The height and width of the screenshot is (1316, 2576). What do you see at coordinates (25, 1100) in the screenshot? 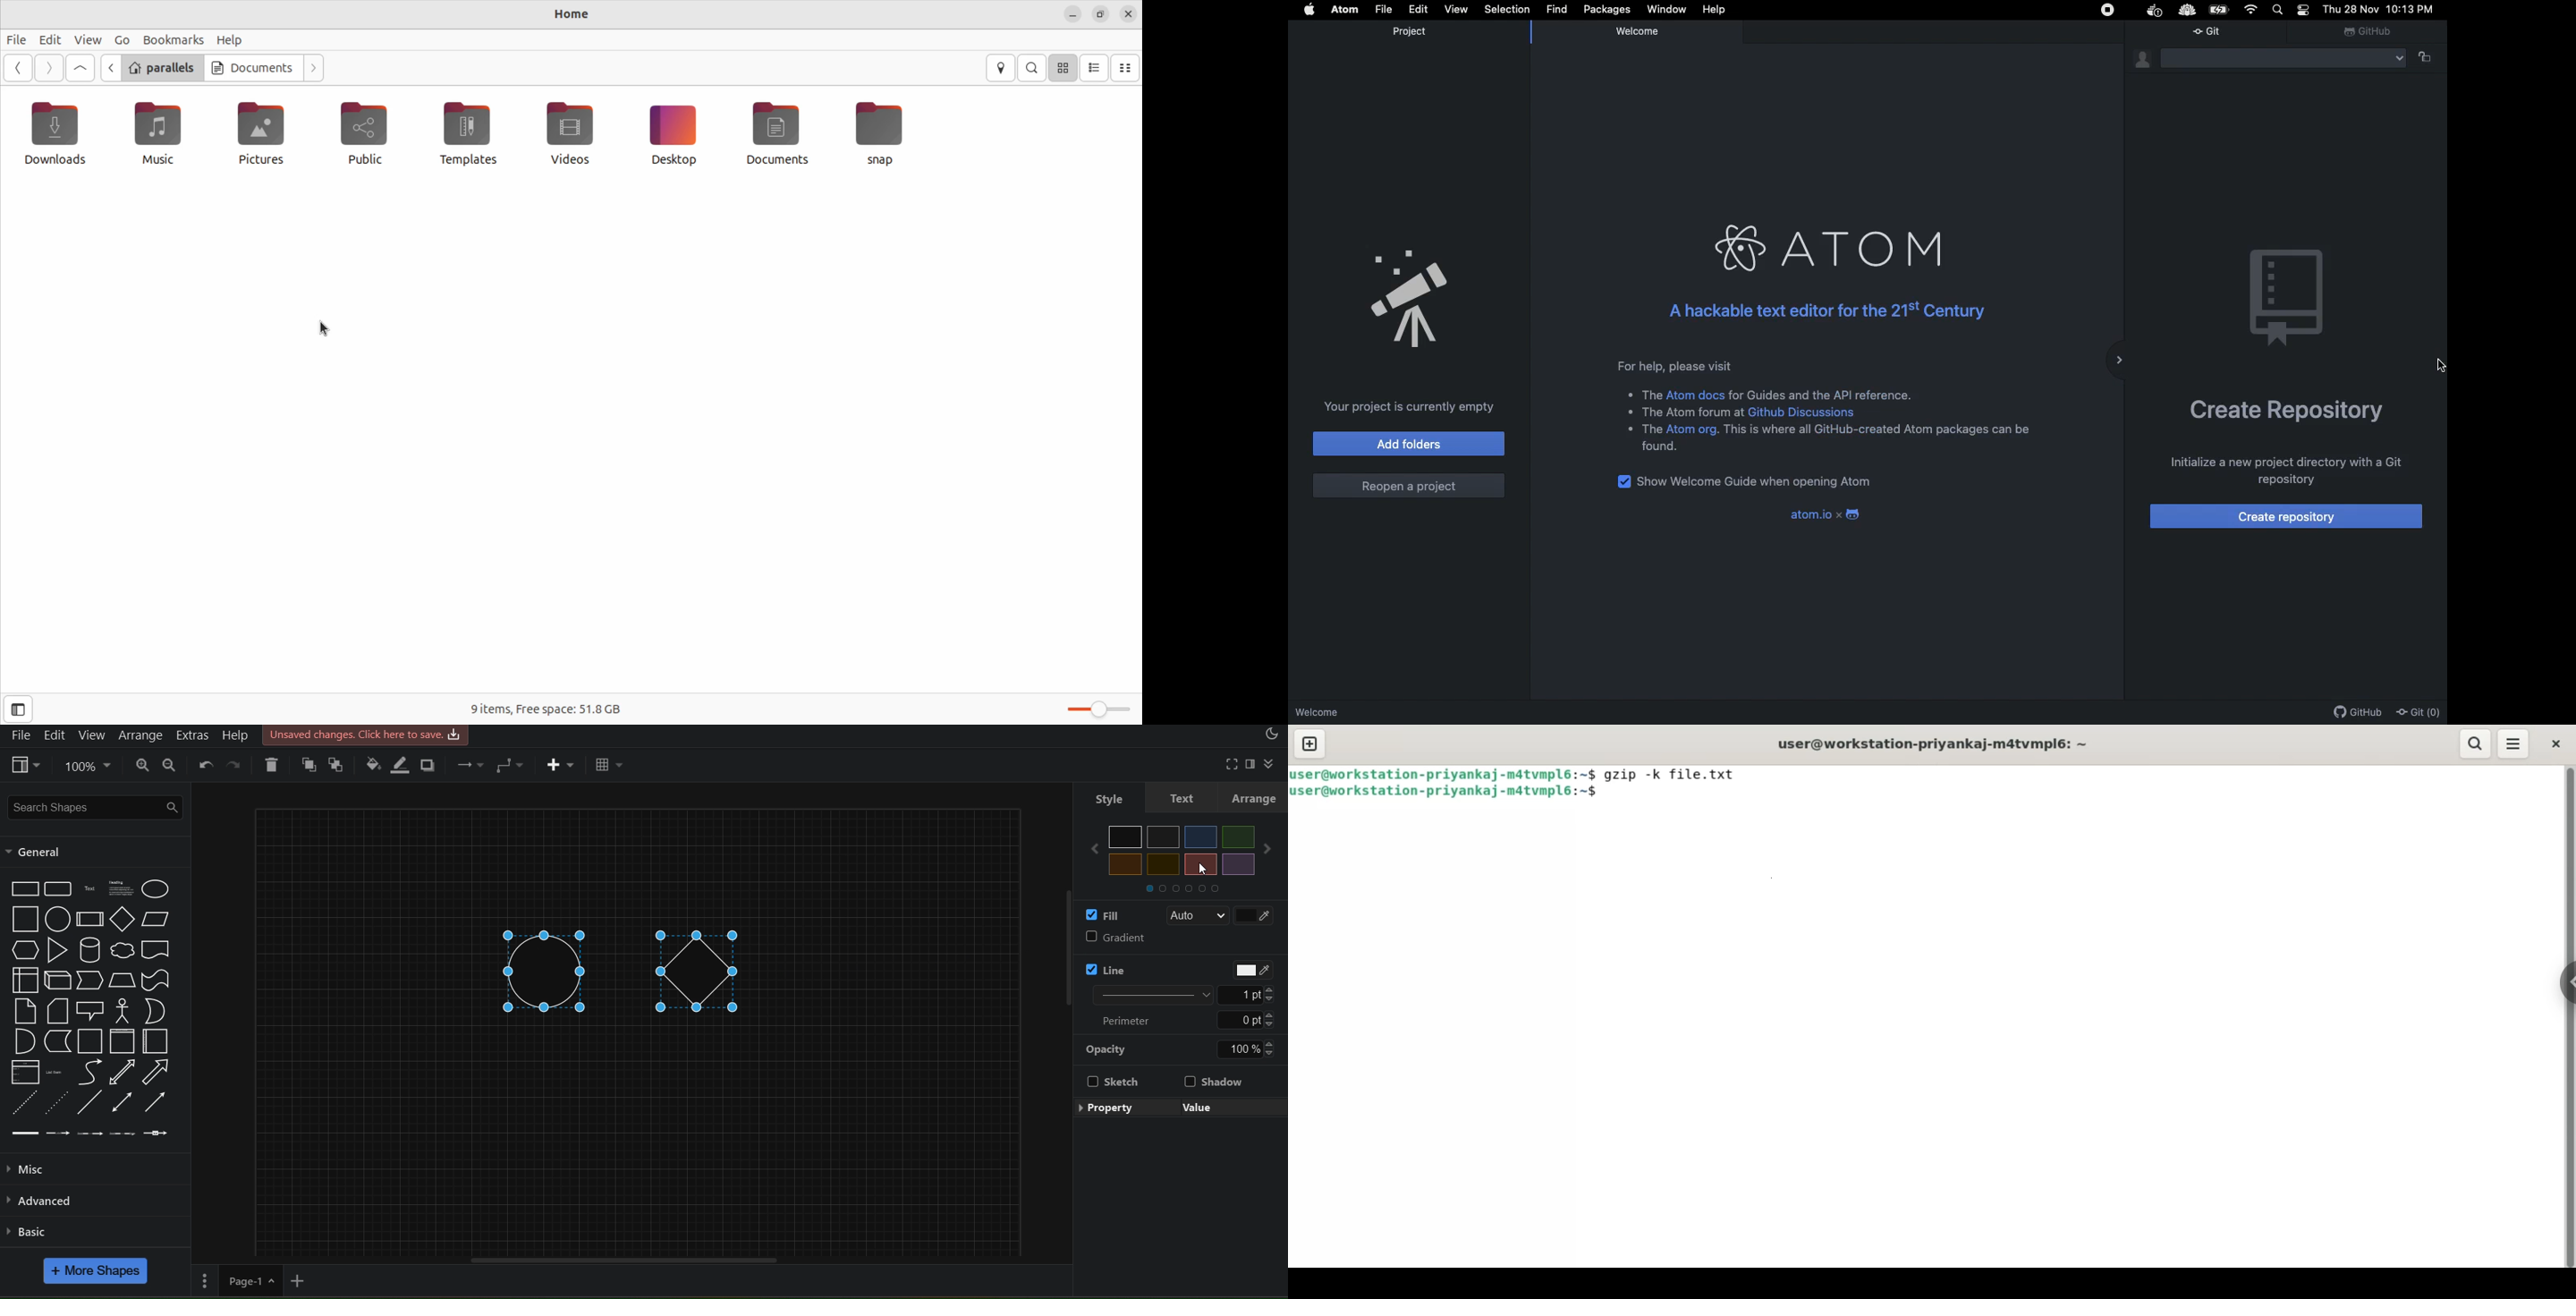
I see `Dashed Line` at bounding box center [25, 1100].